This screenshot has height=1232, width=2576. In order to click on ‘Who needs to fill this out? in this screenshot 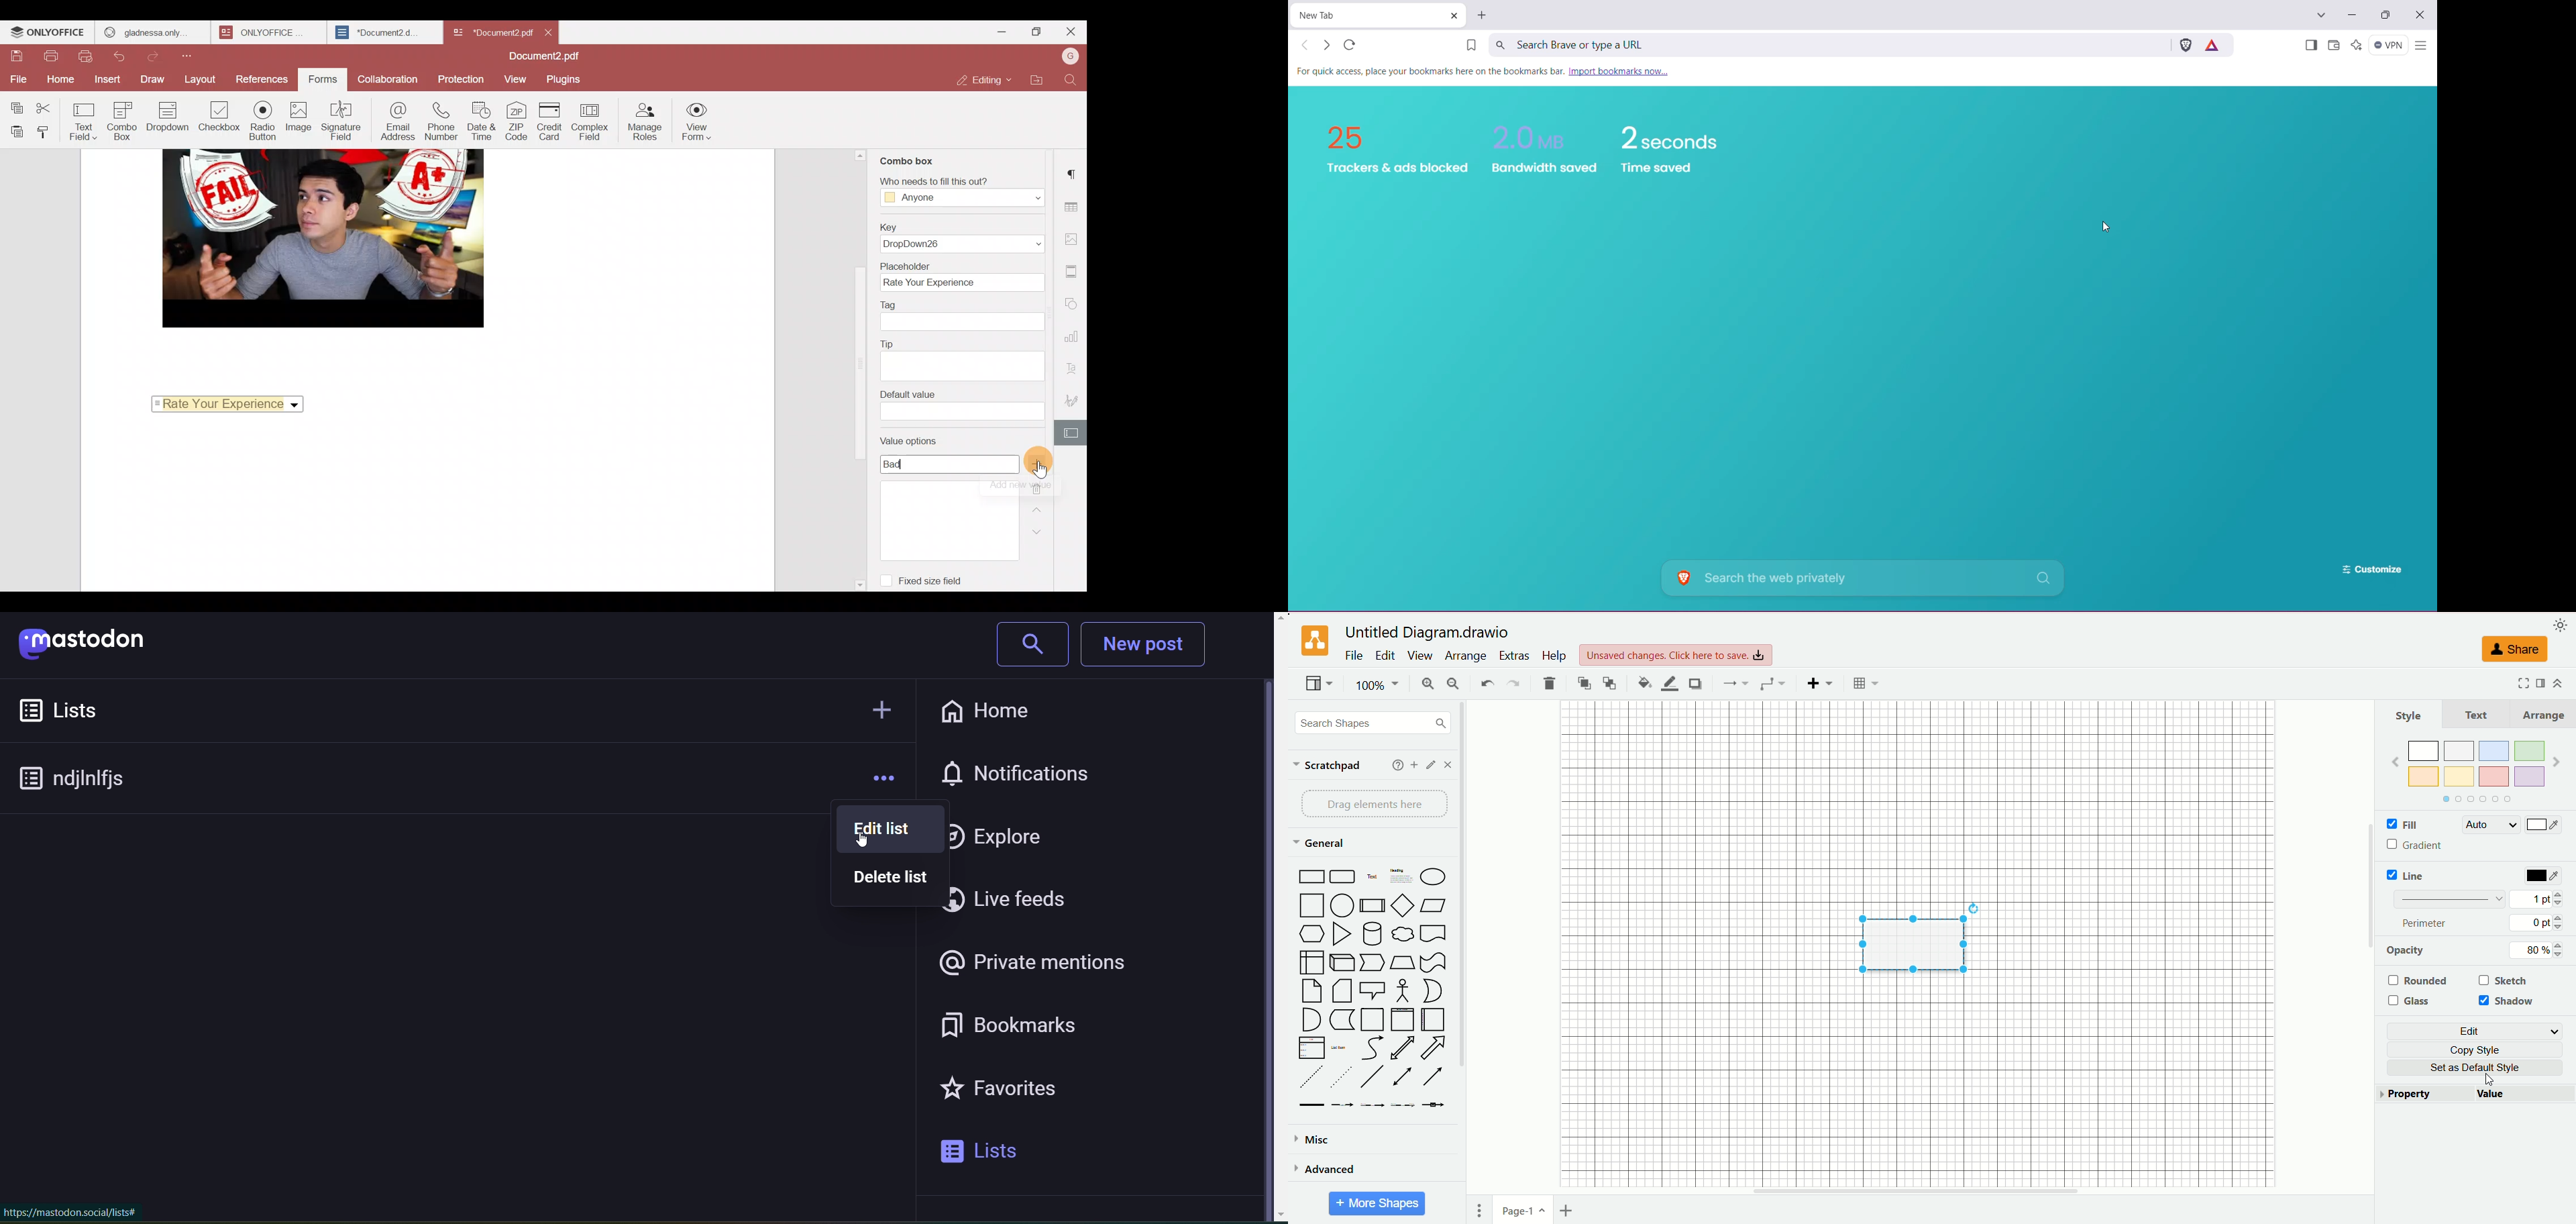, I will do `click(956, 192)`.